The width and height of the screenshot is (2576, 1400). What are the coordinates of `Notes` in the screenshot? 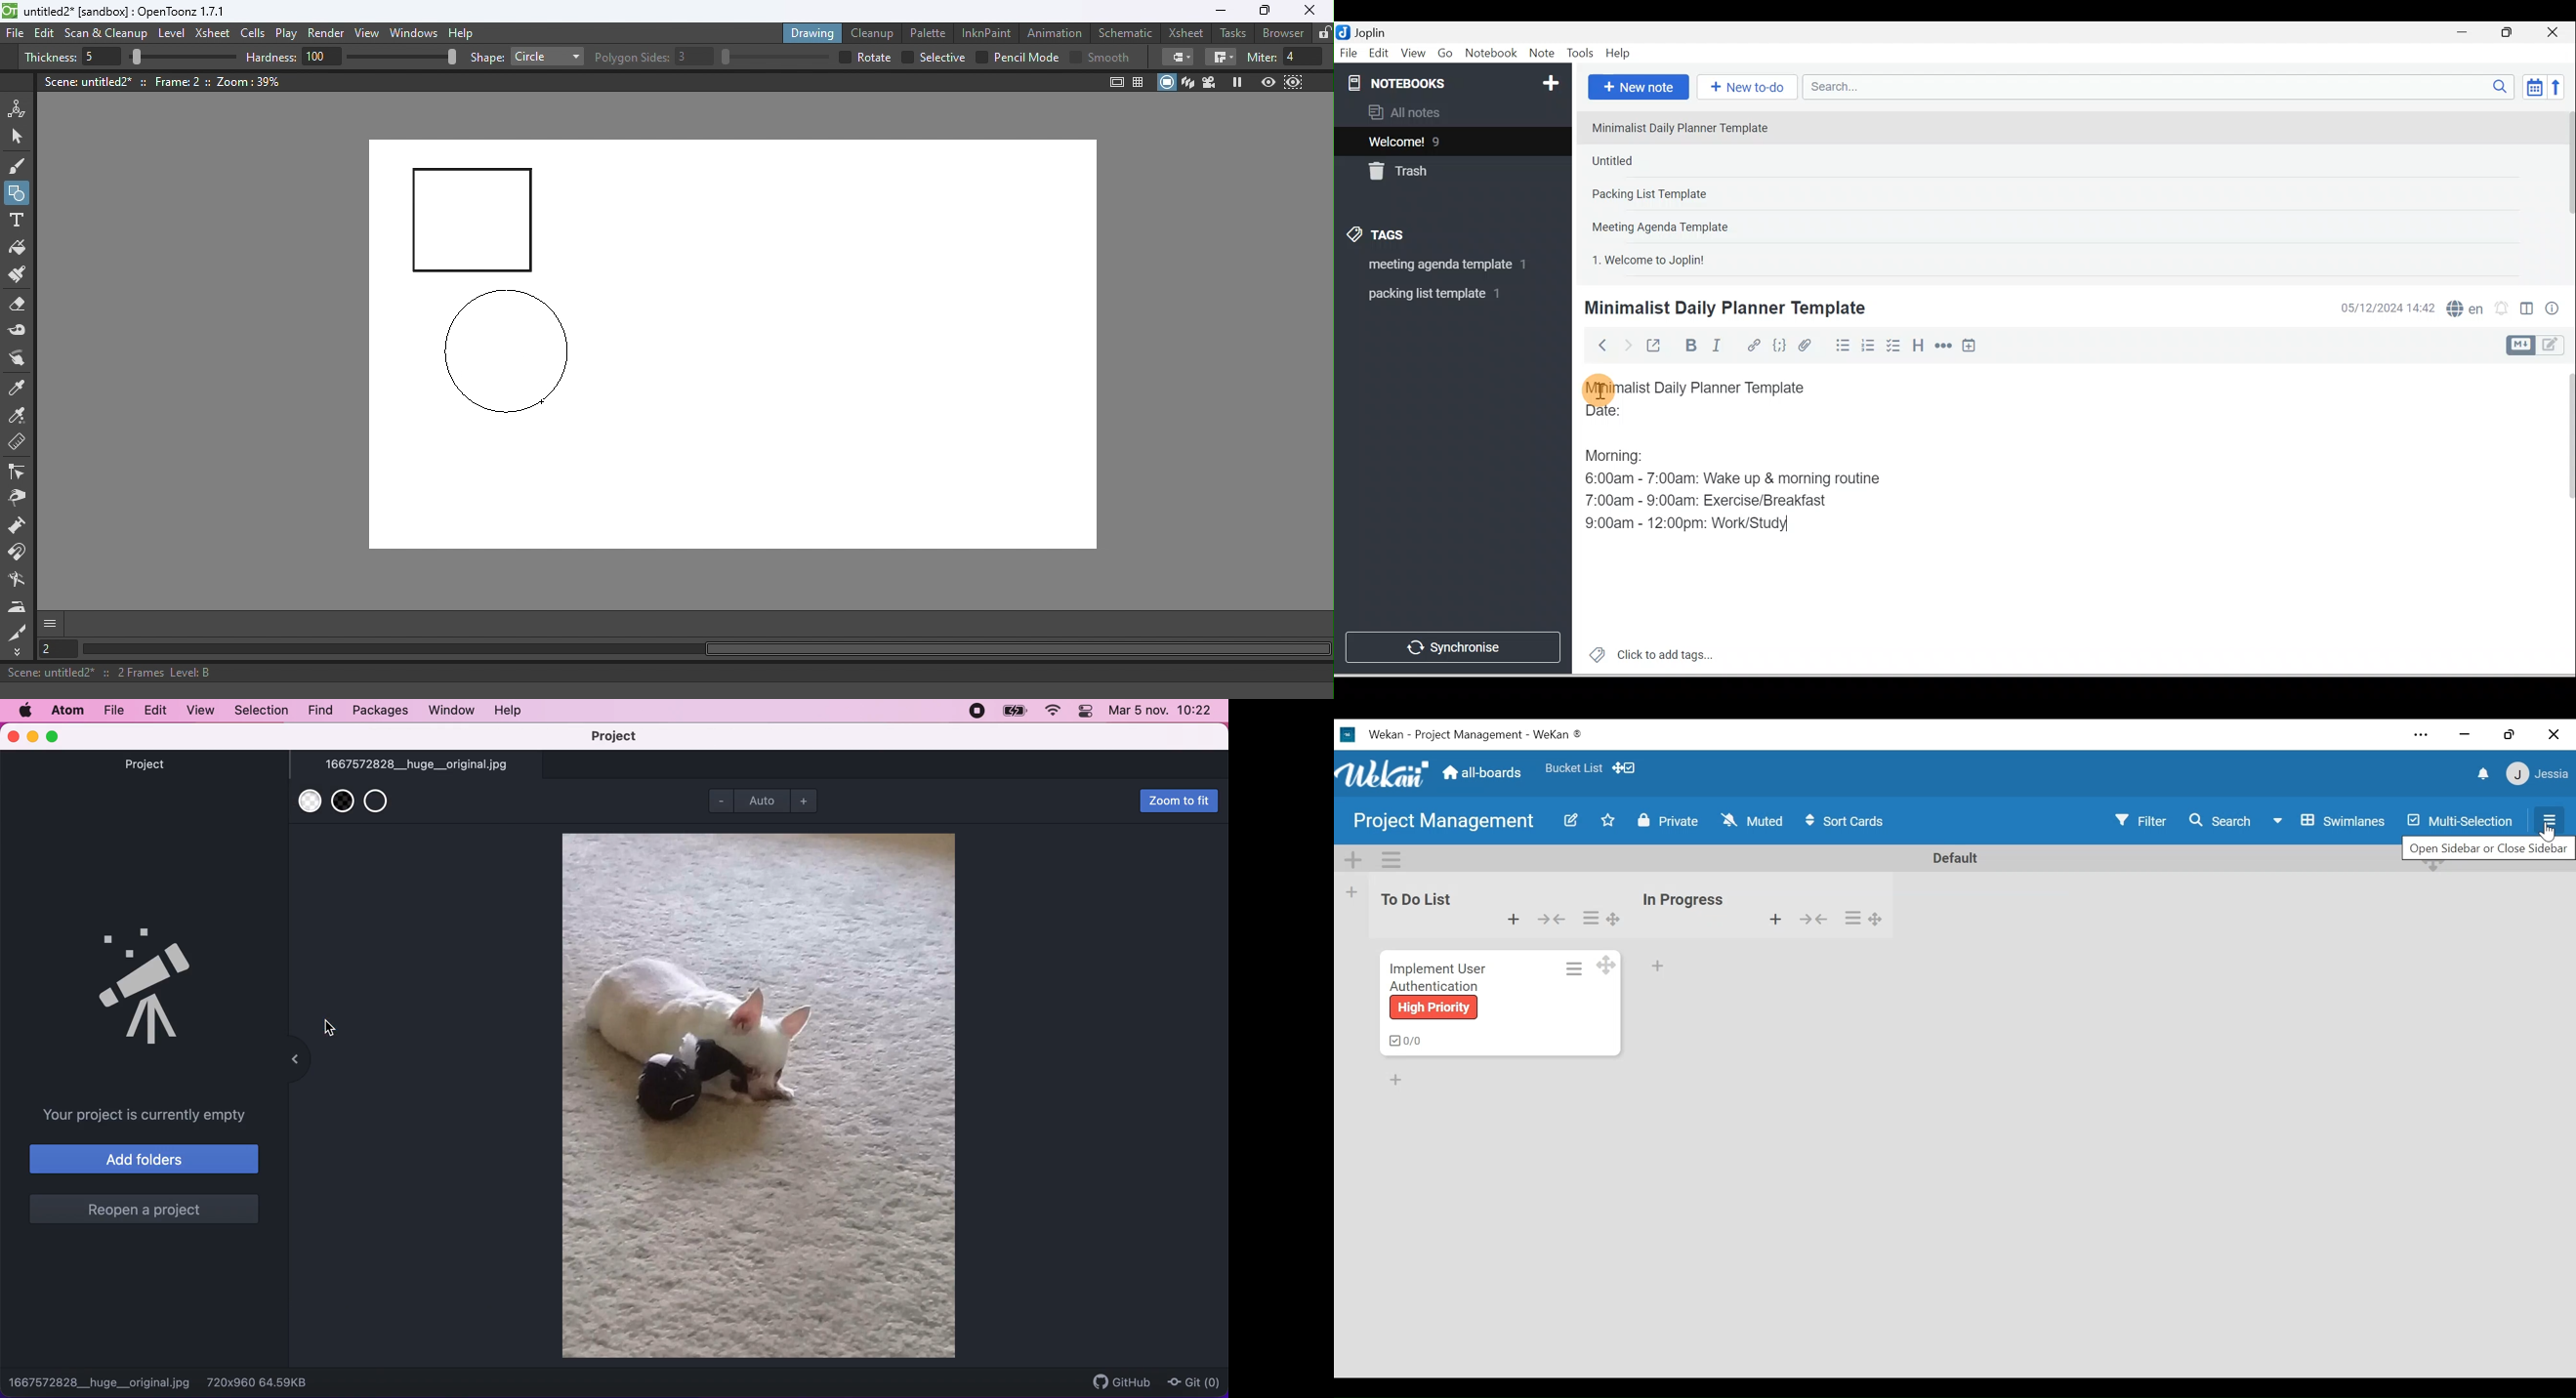 It's located at (1443, 139).